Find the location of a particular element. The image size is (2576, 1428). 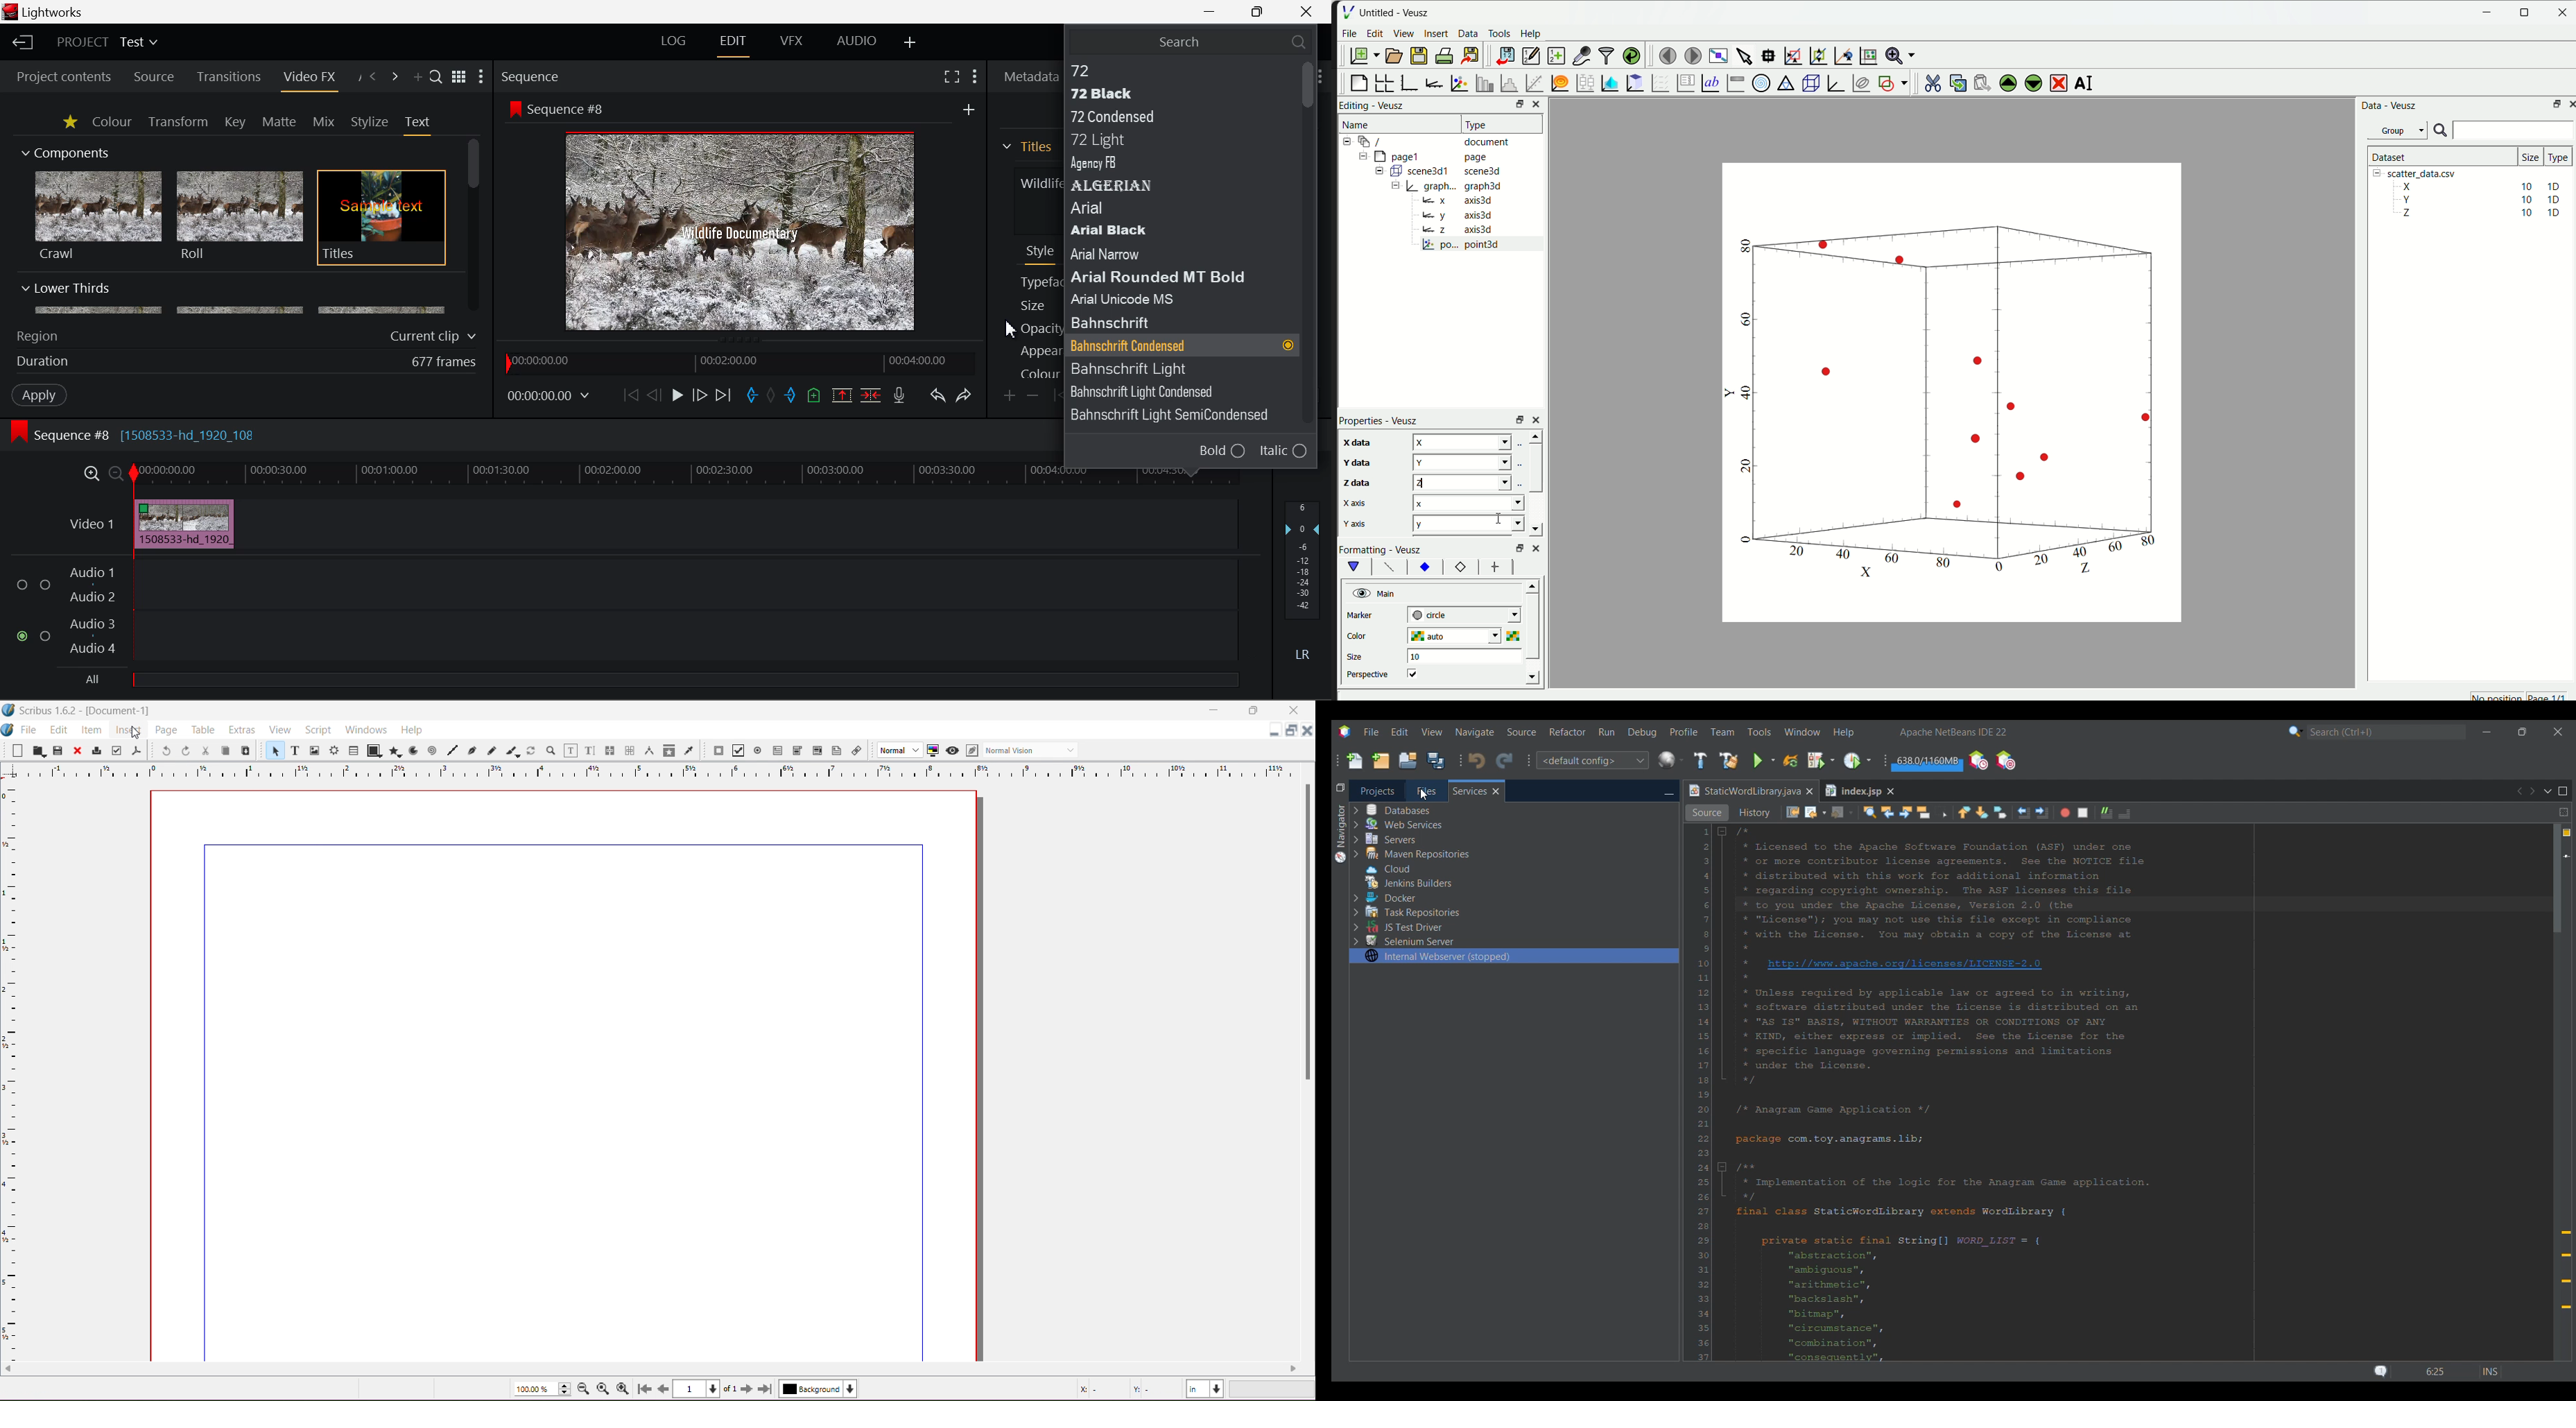

Arial is located at coordinates (1182, 209).